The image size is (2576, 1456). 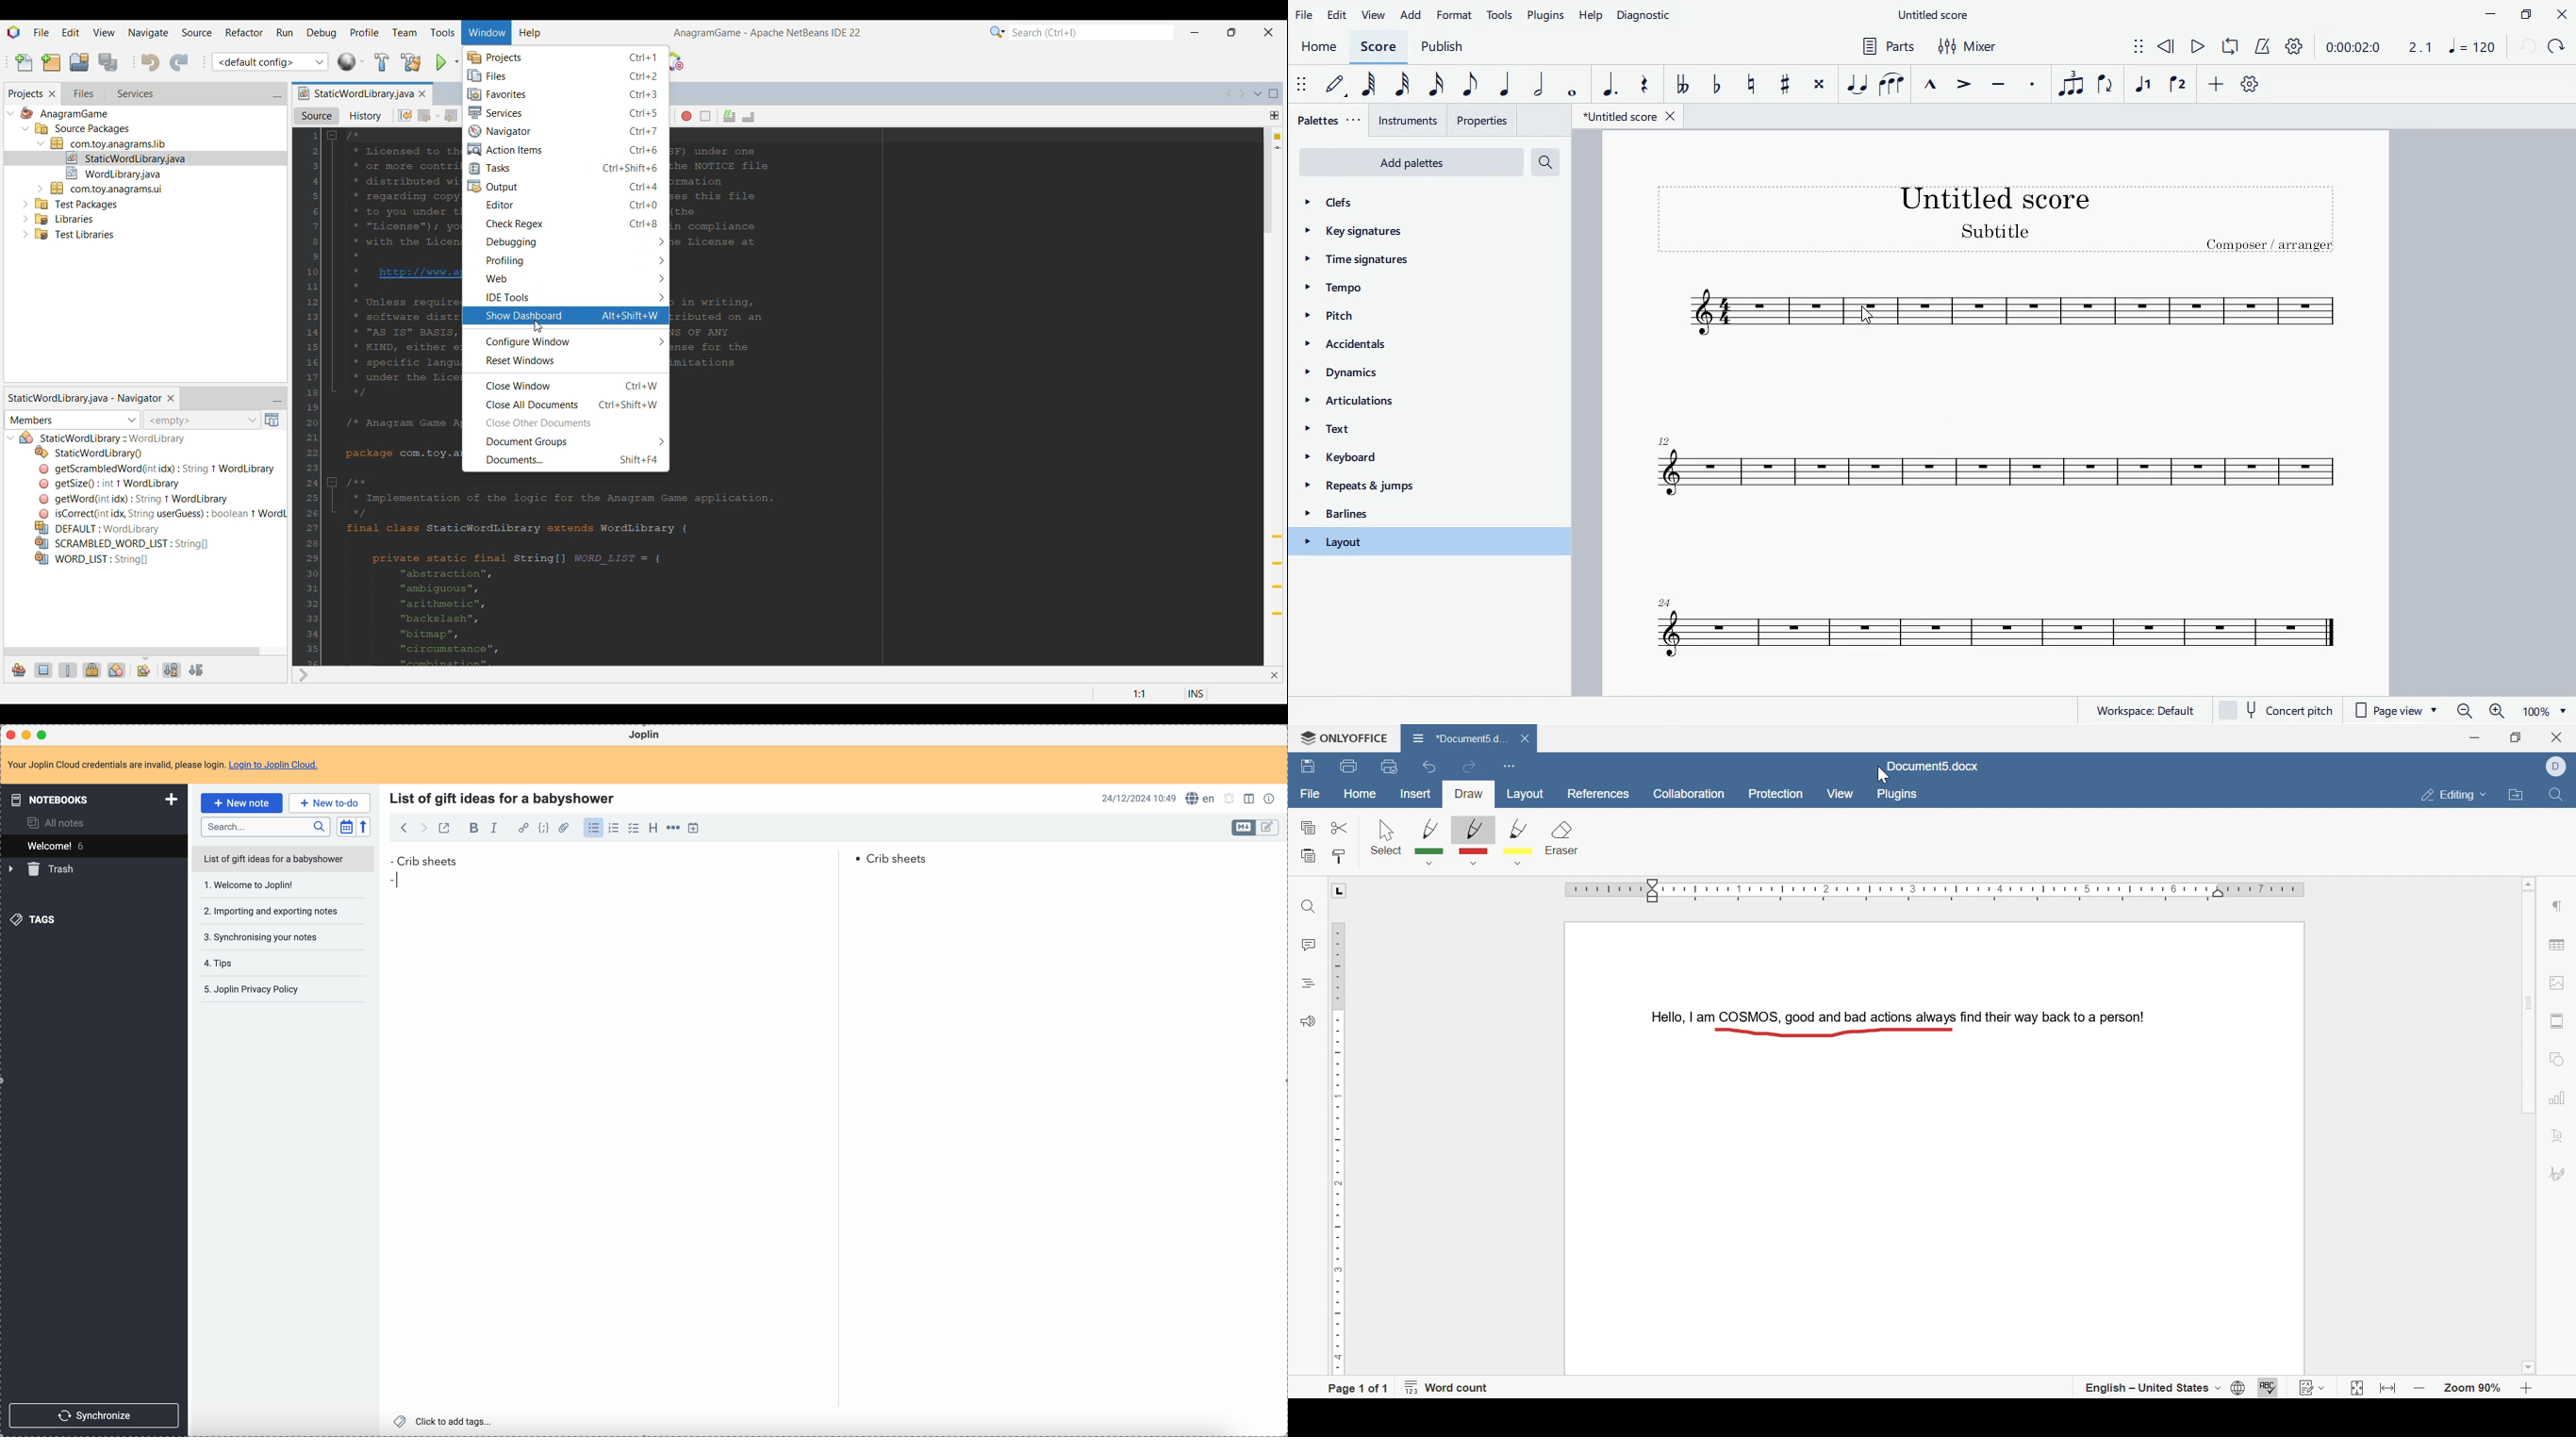 What do you see at coordinates (596, 828) in the screenshot?
I see `click on bulleted list` at bounding box center [596, 828].